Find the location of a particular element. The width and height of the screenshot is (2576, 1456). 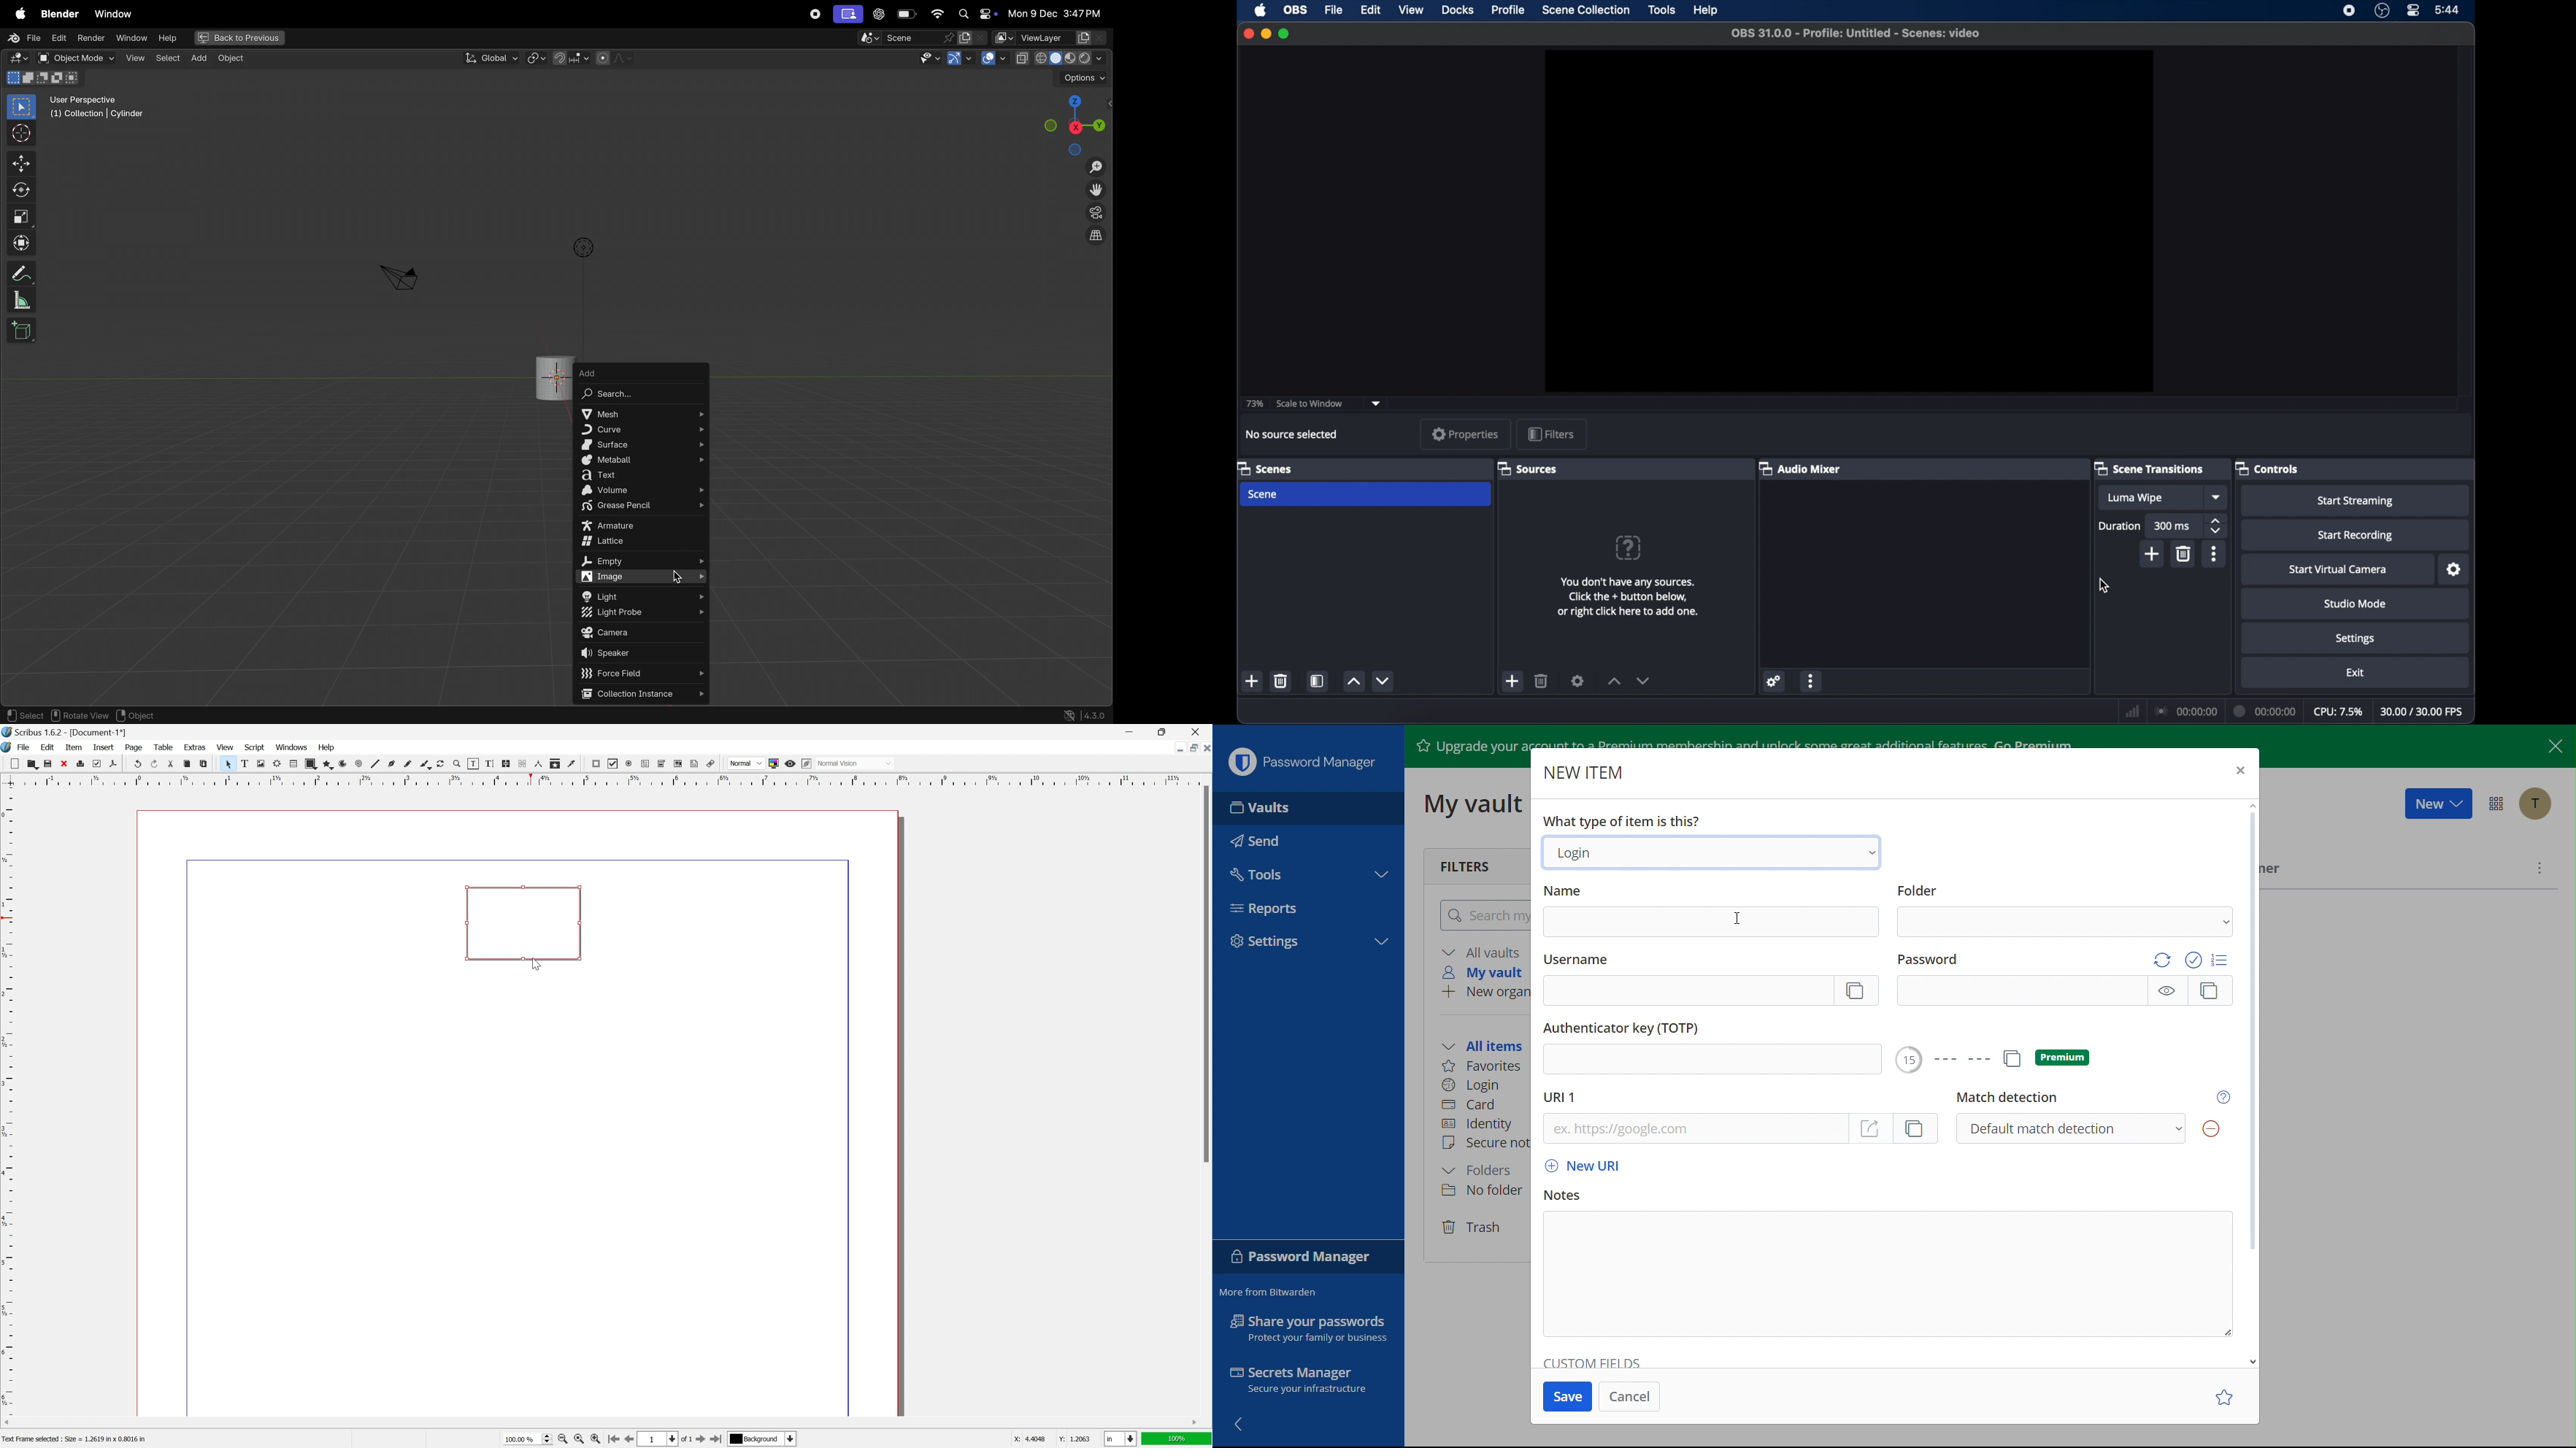

time is located at coordinates (2448, 11).